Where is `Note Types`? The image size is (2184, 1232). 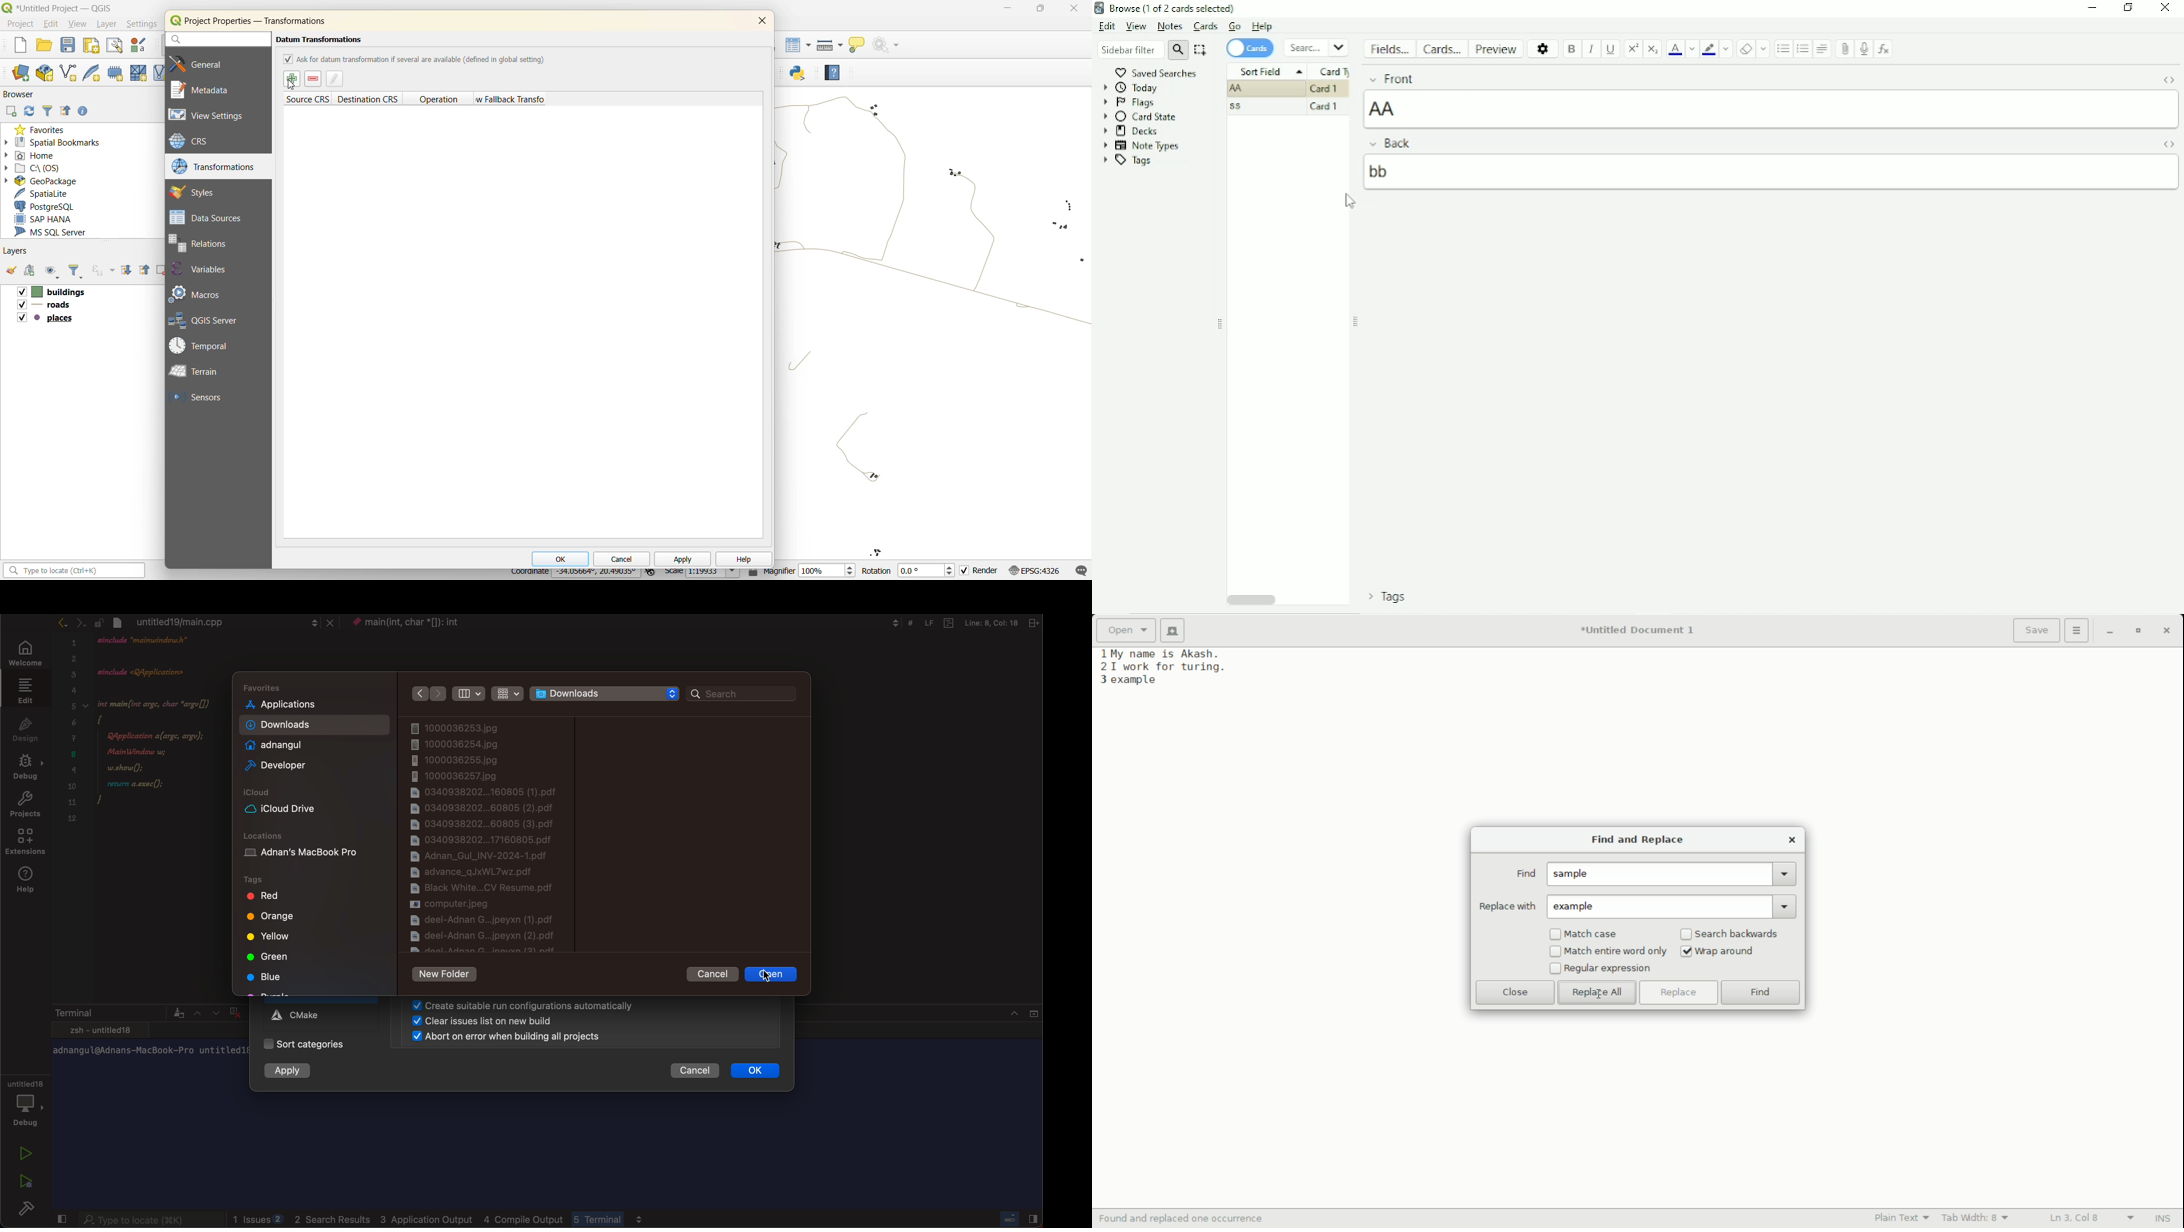
Note Types is located at coordinates (1141, 145).